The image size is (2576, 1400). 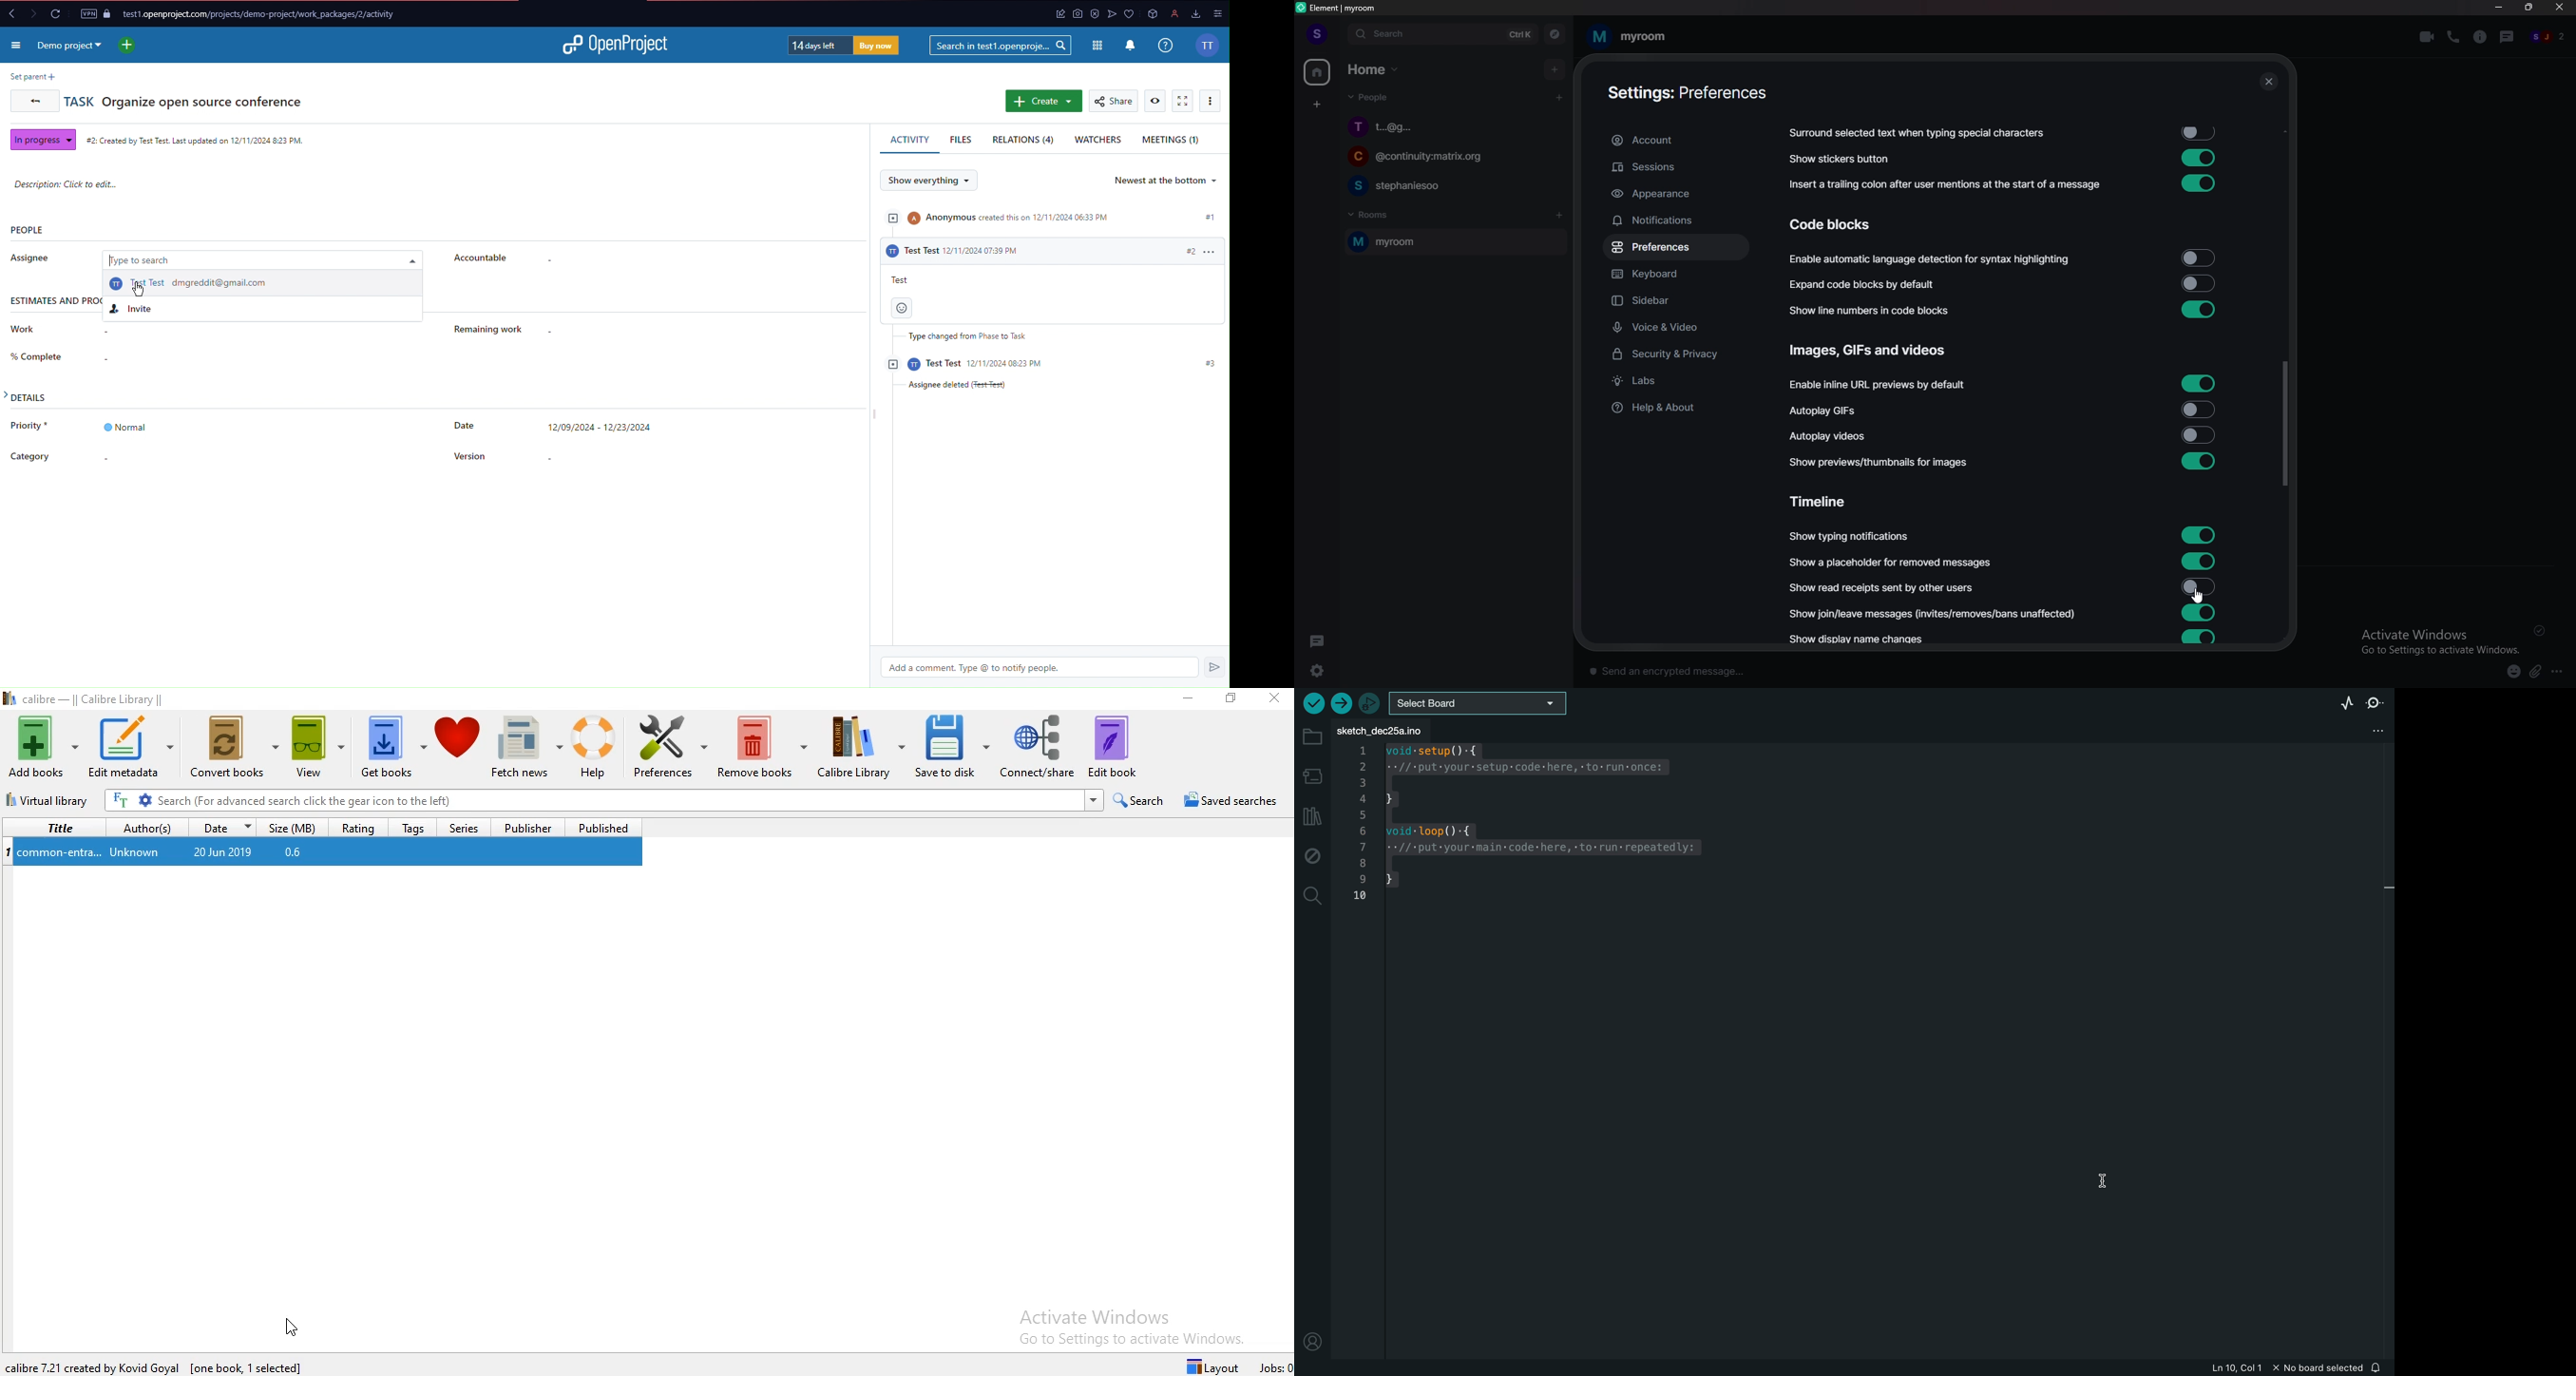 I want to click on Fetch news, so click(x=526, y=752).